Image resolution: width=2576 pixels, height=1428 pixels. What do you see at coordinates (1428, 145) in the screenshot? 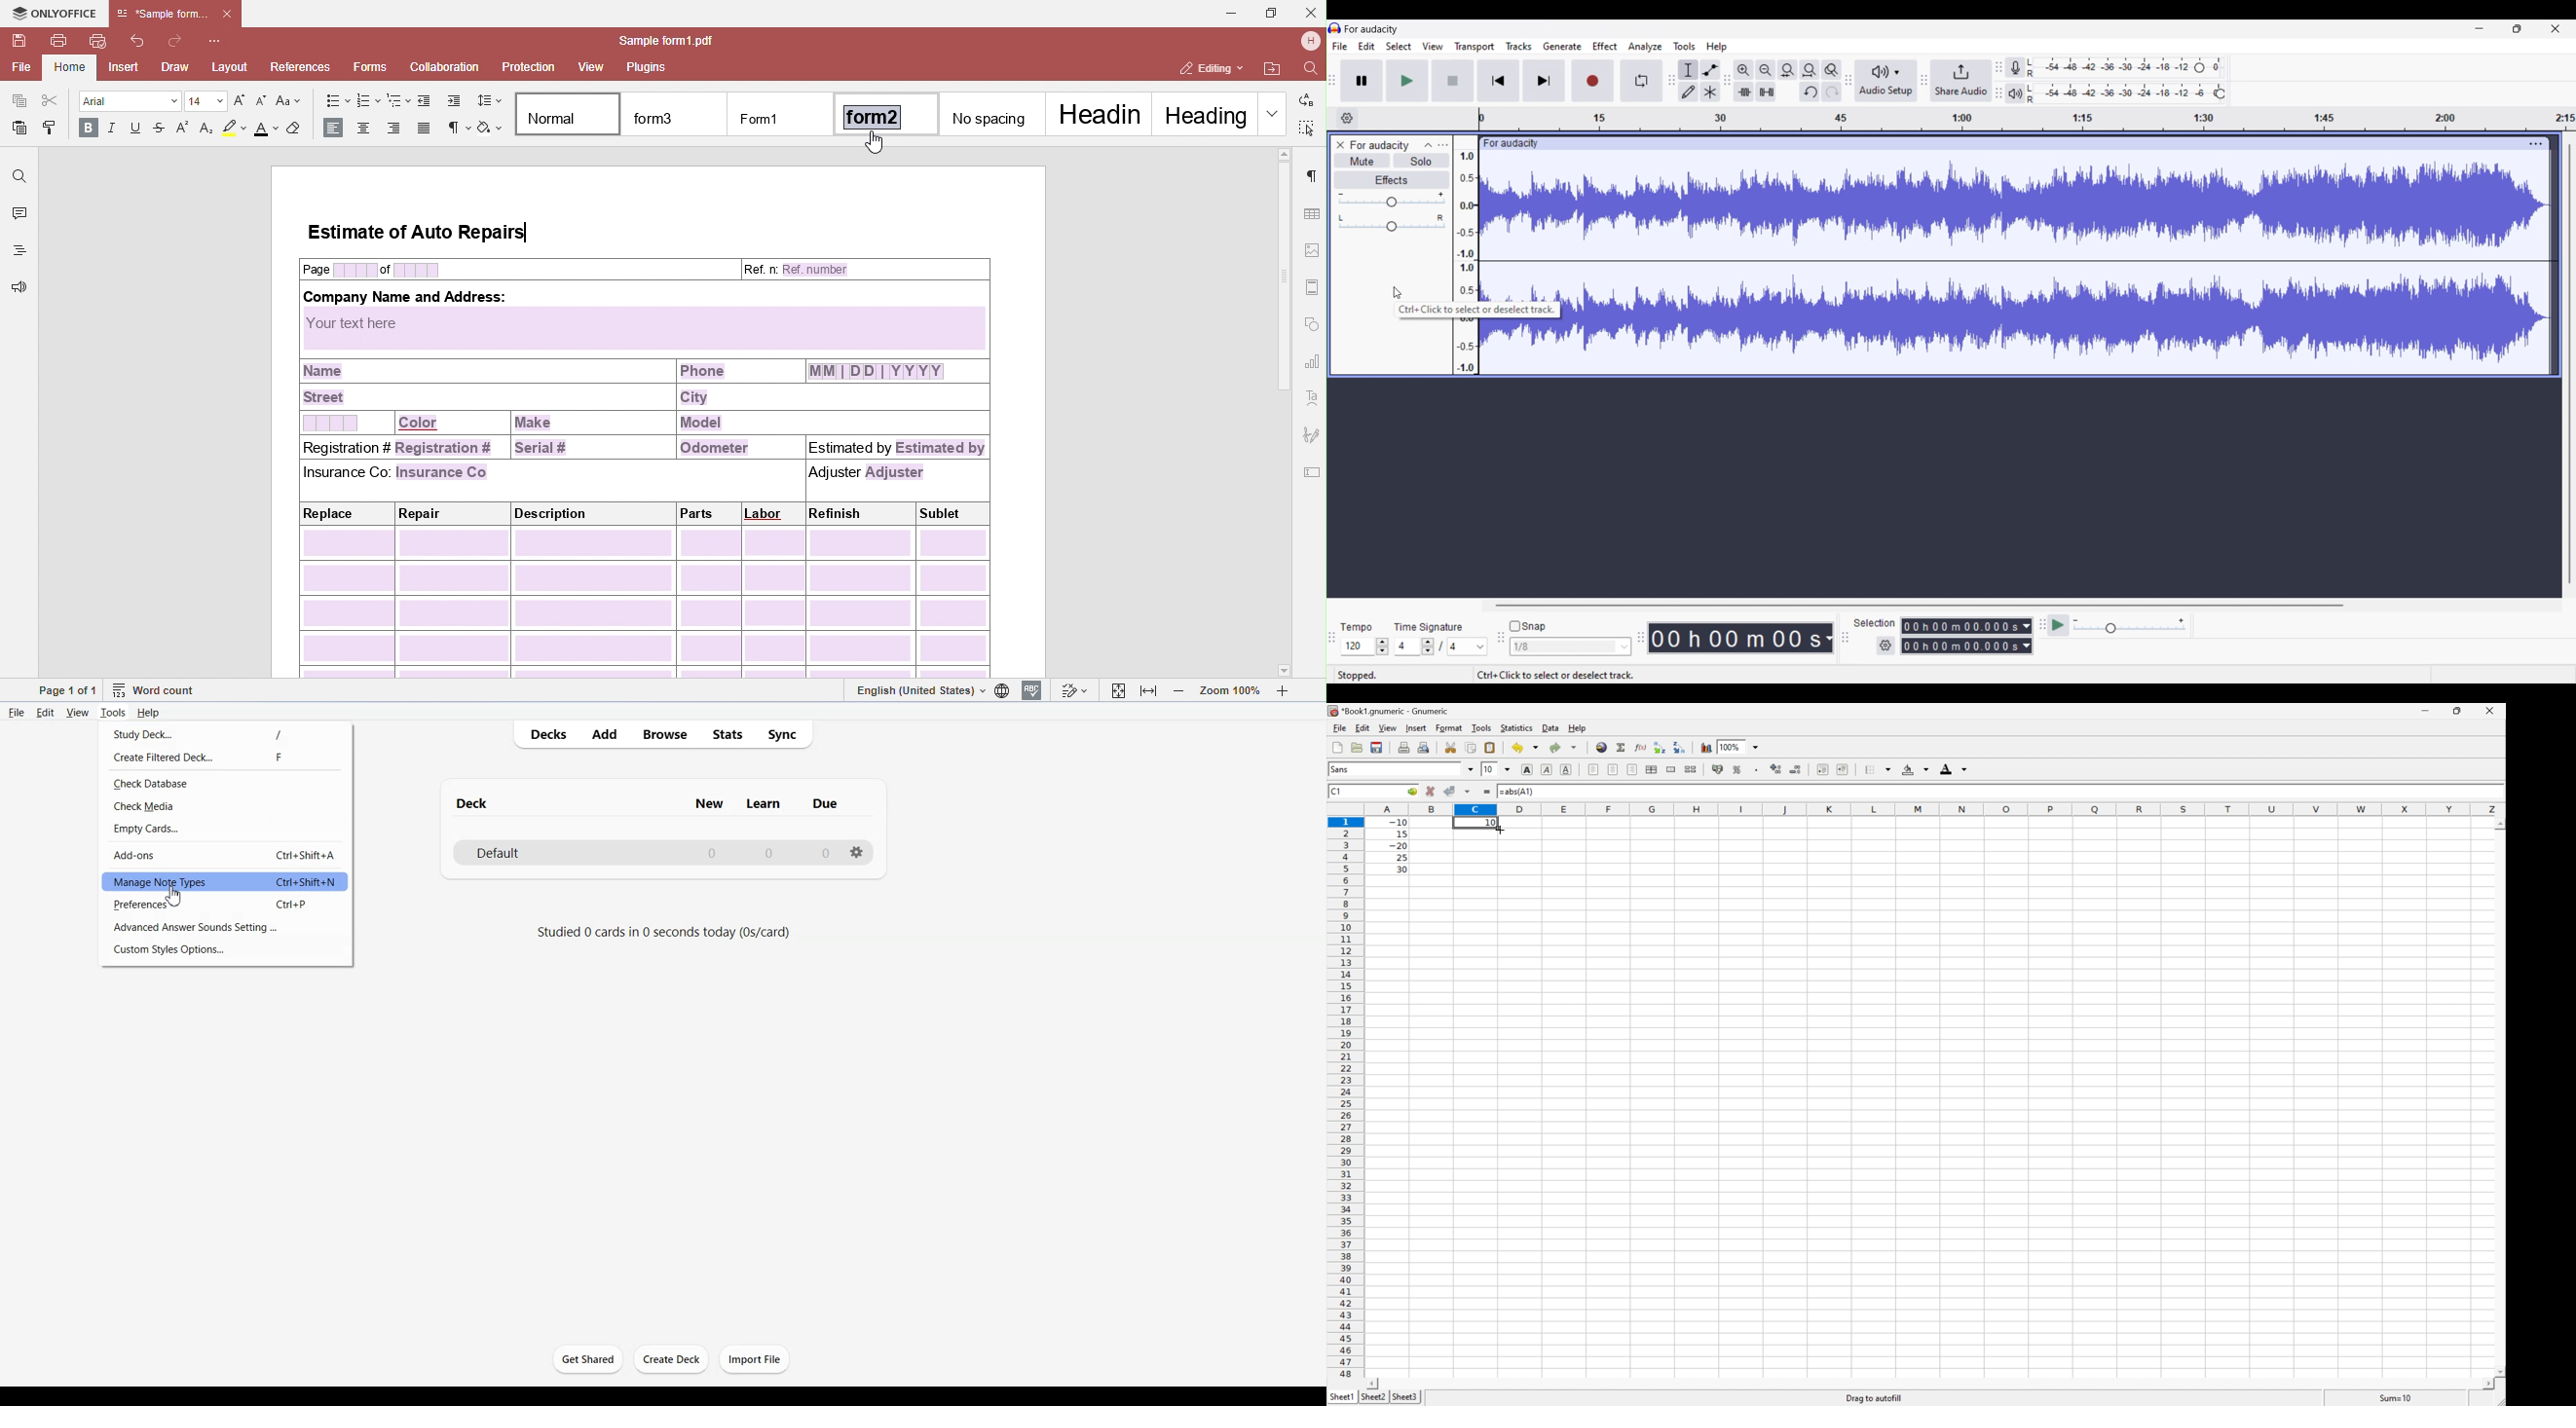
I see `Collapse` at bounding box center [1428, 145].